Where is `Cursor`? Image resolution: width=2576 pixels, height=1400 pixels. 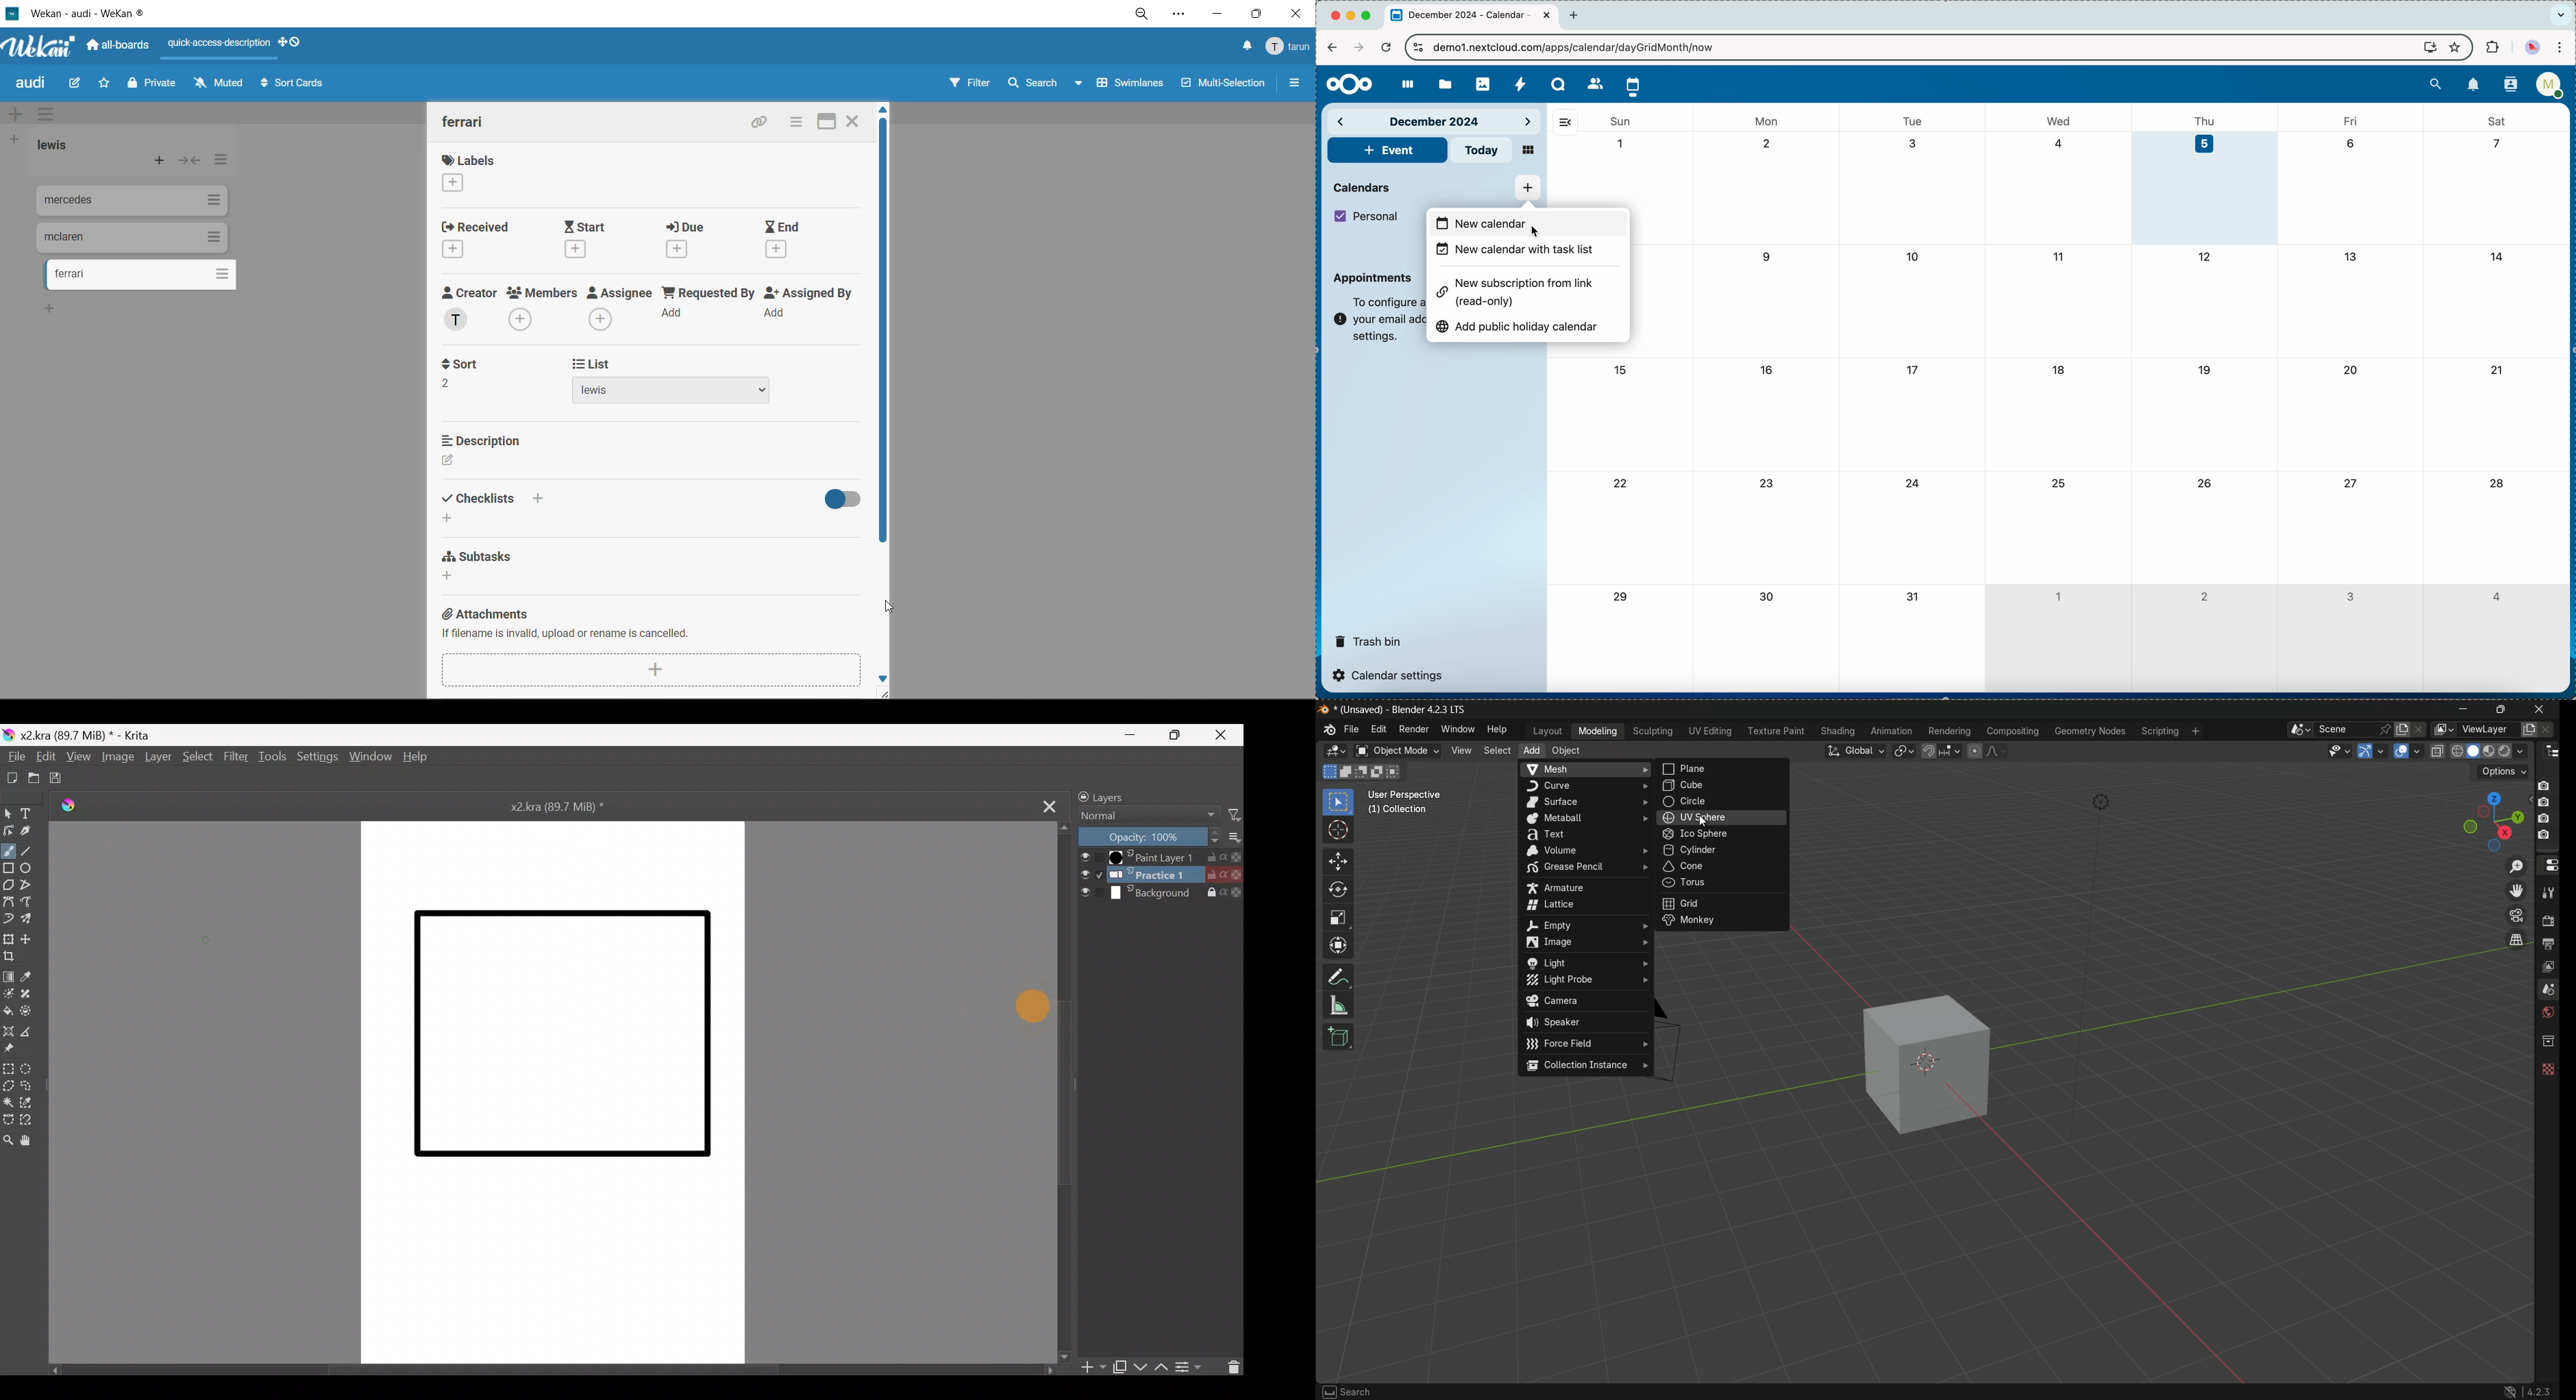 Cursor is located at coordinates (1028, 1005).